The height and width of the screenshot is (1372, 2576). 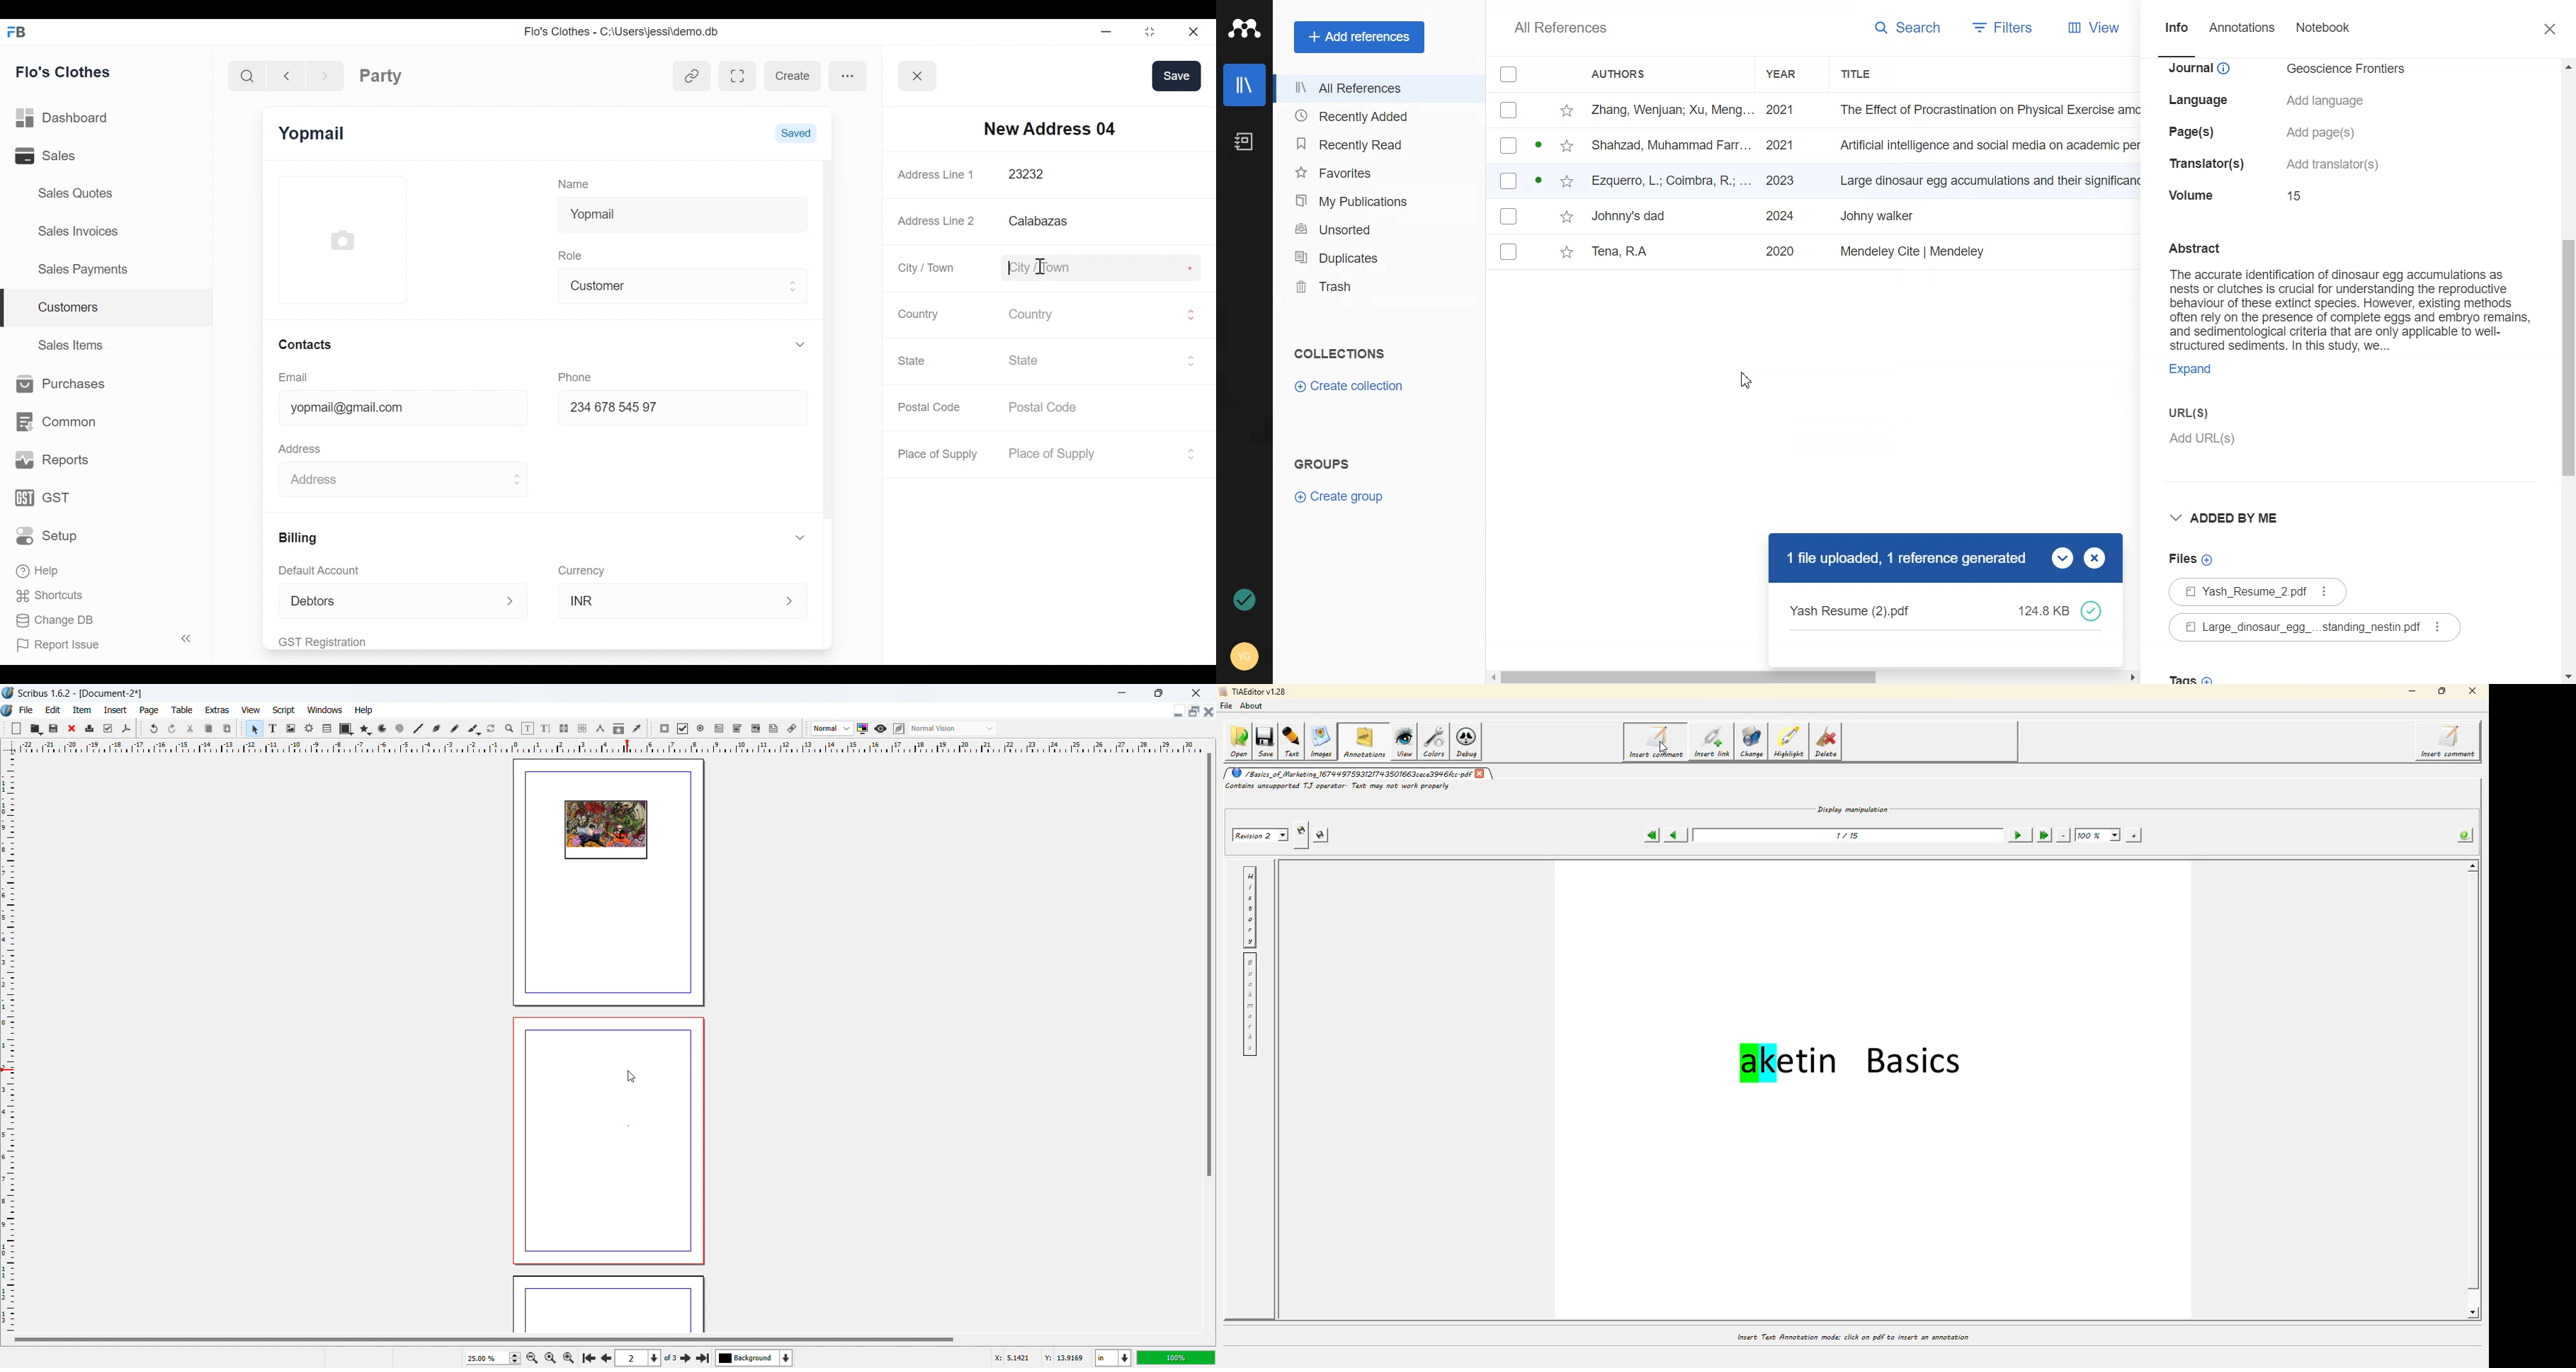 I want to click on Expand, so click(x=794, y=286).